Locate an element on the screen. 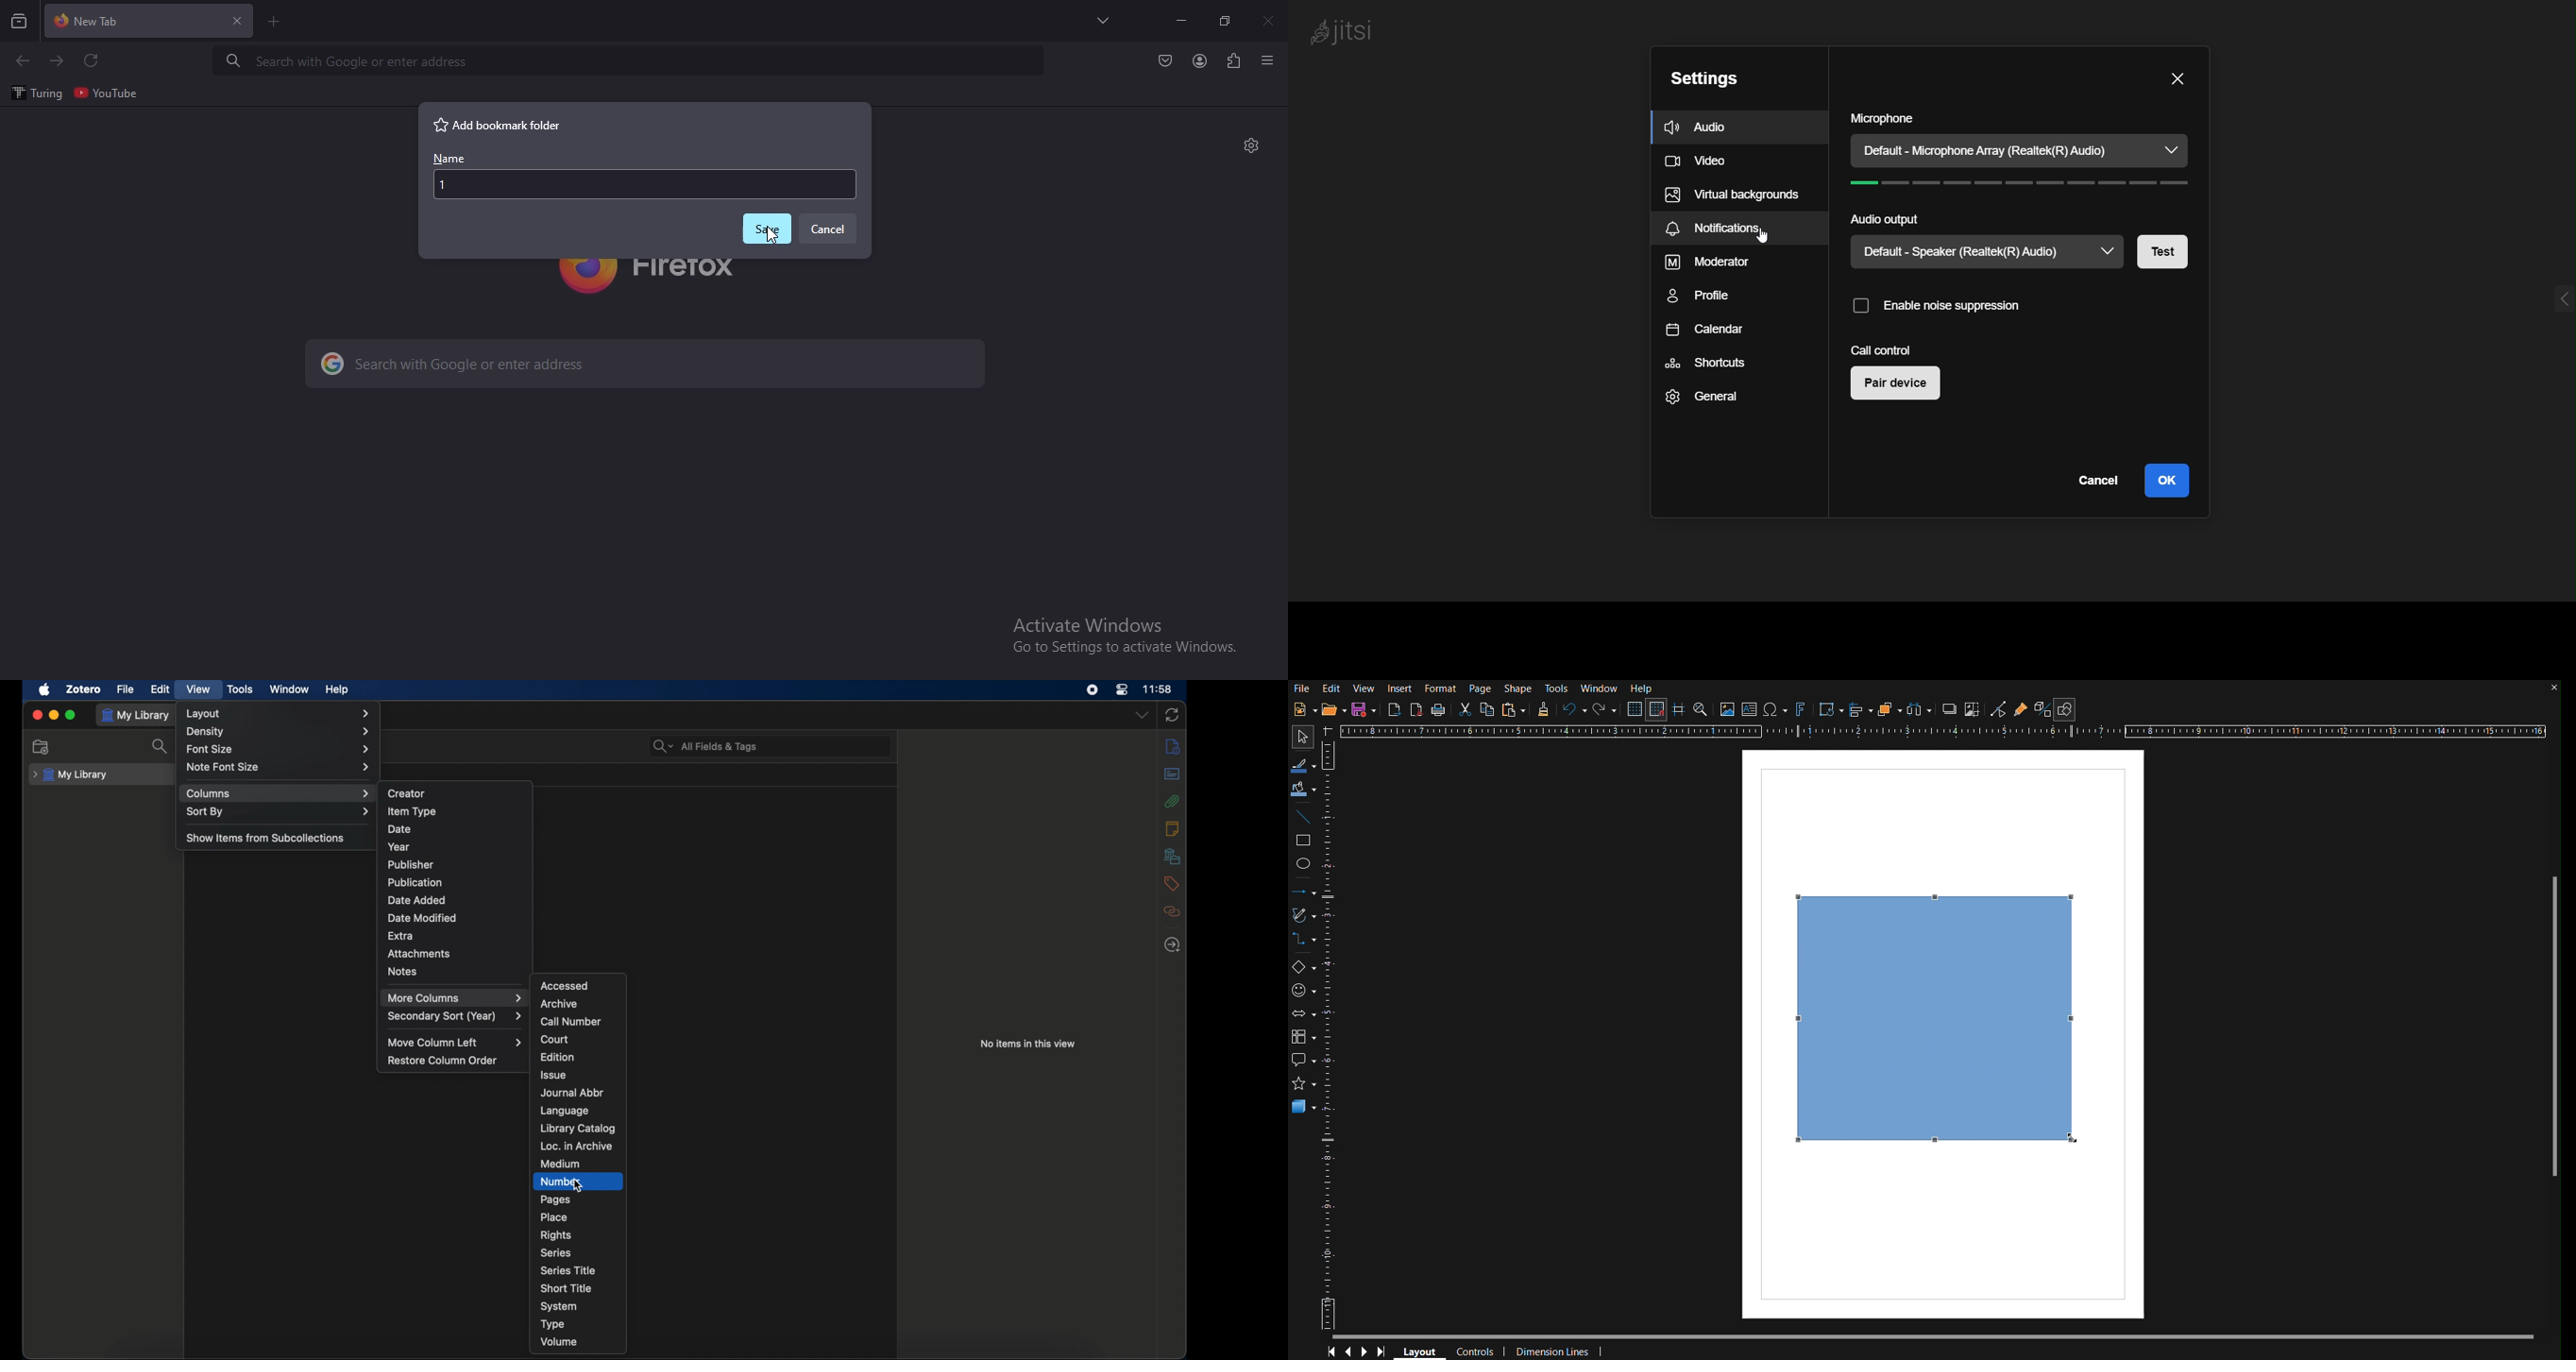 This screenshot has height=1372, width=2576. font size is located at coordinates (280, 749).